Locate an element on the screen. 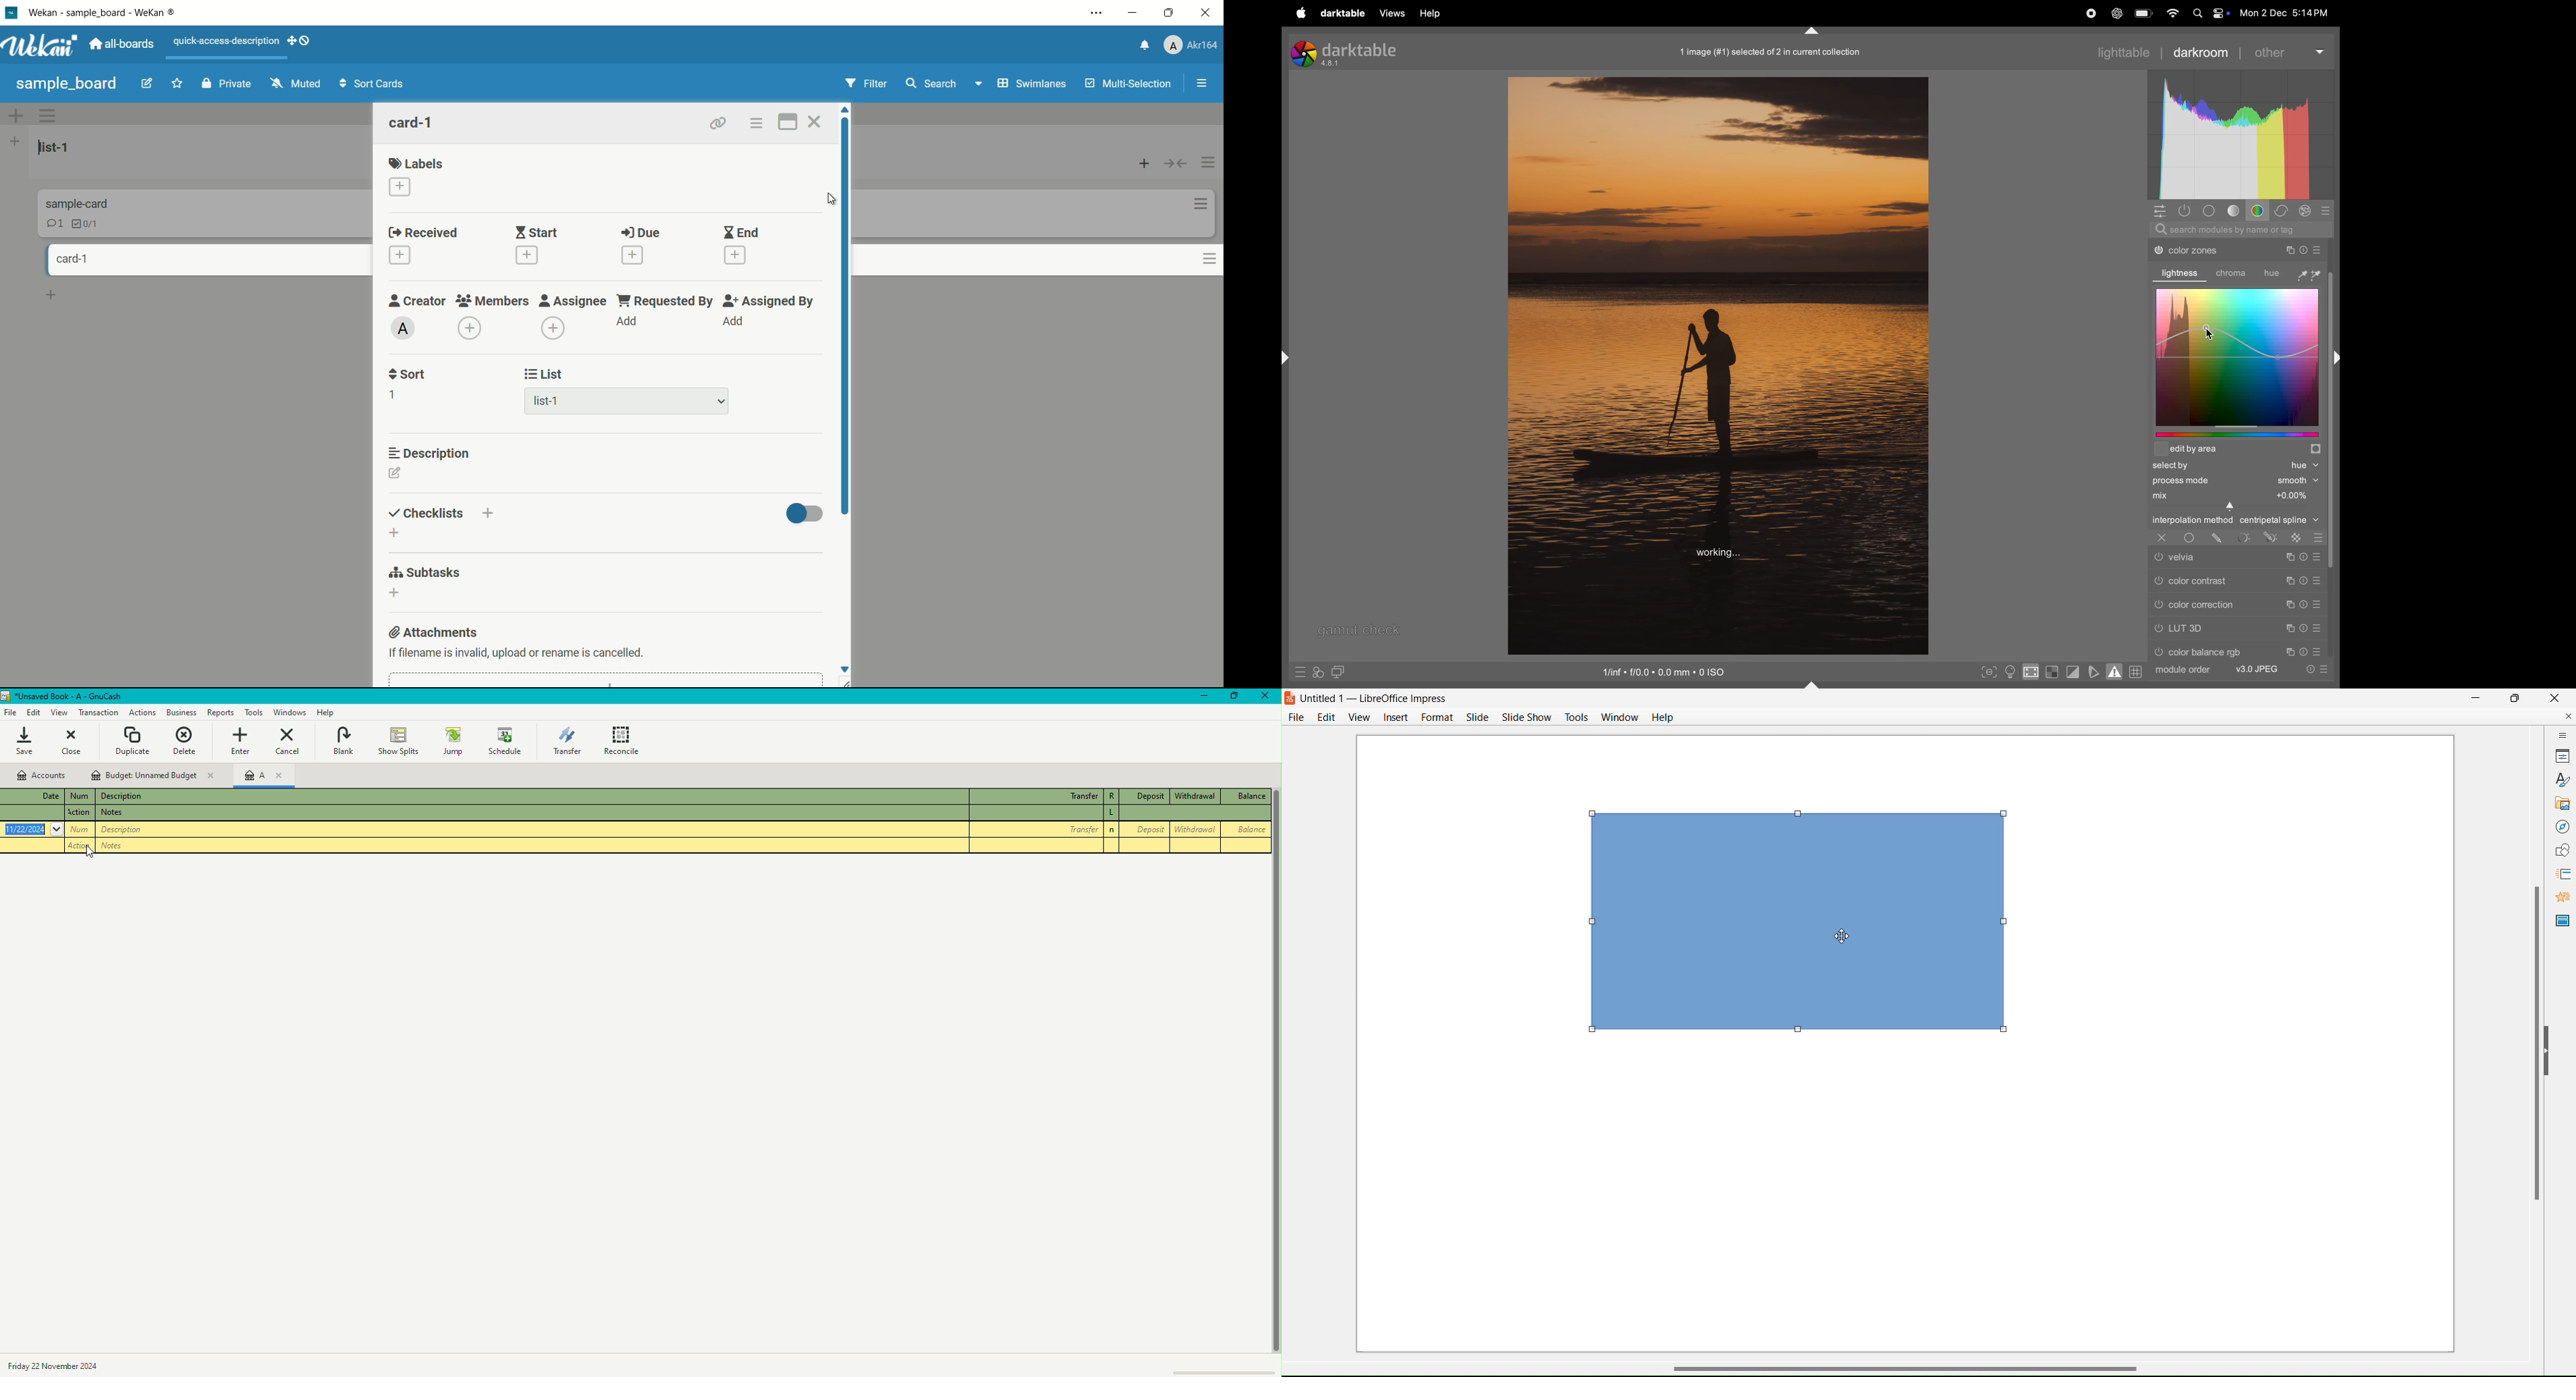 The height and width of the screenshot is (1400, 2576). views is located at coordinates (1394, 14).